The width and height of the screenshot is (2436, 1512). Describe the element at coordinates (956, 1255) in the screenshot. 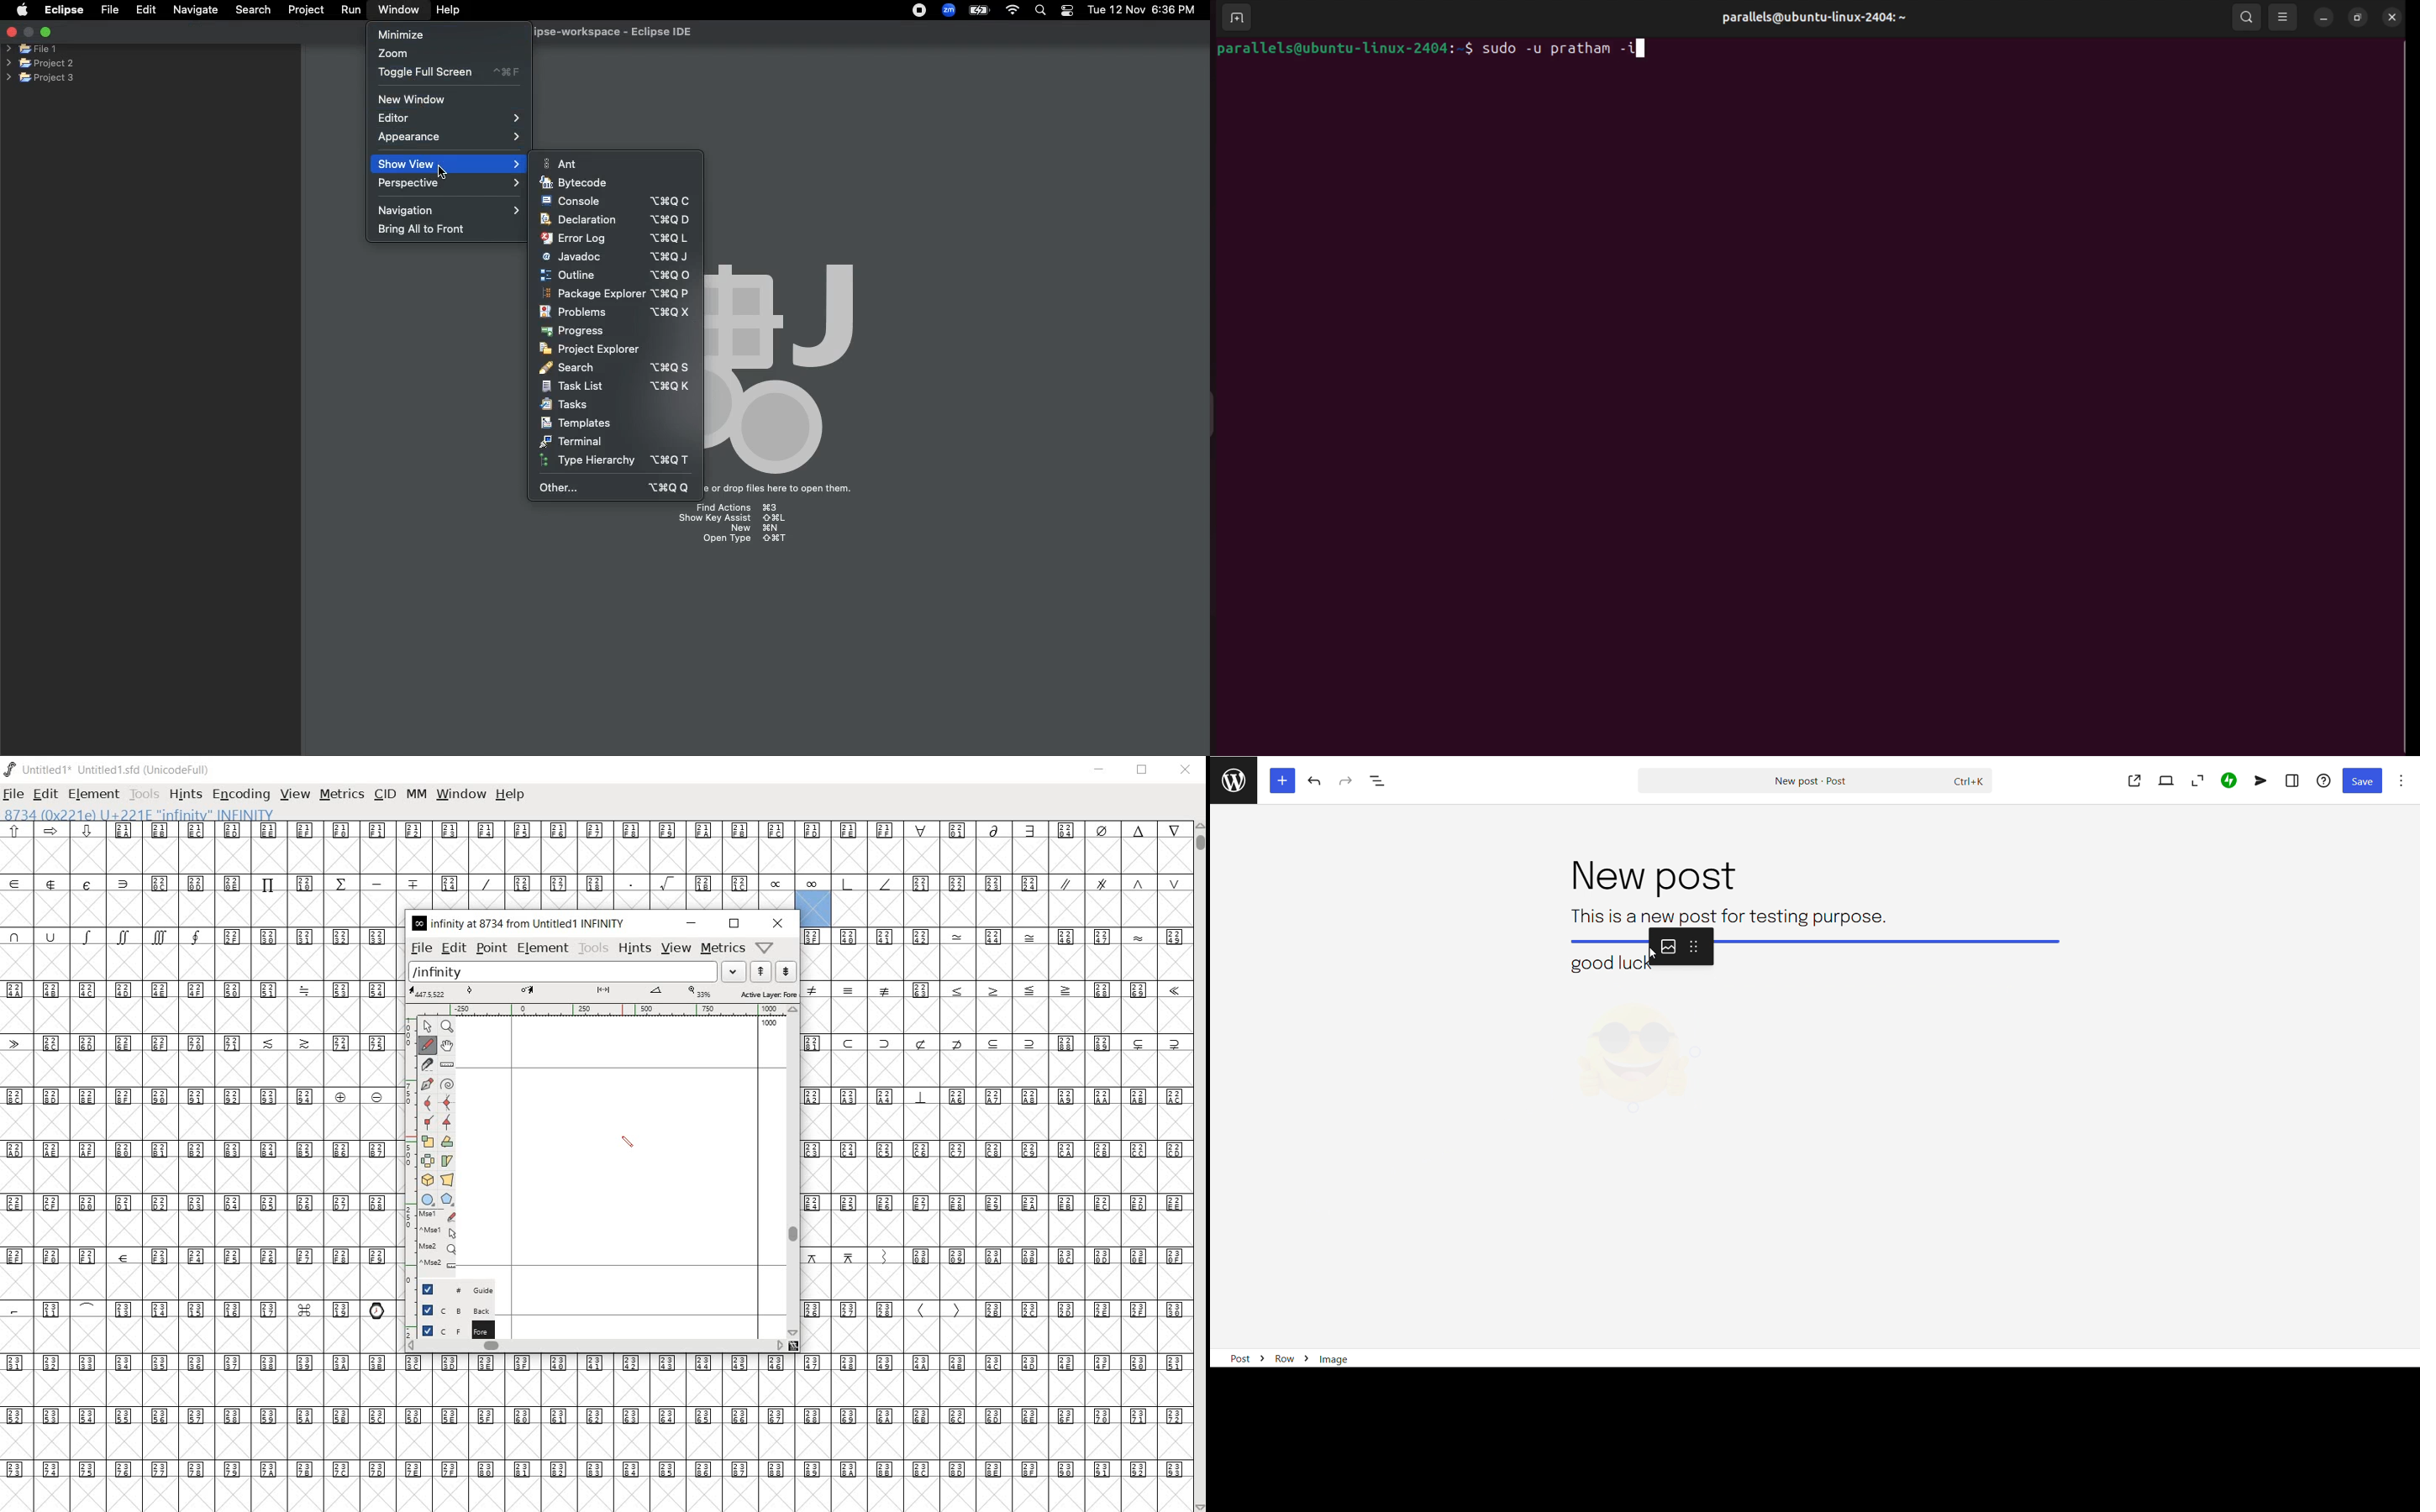

I see `Unicode code points` at that location.